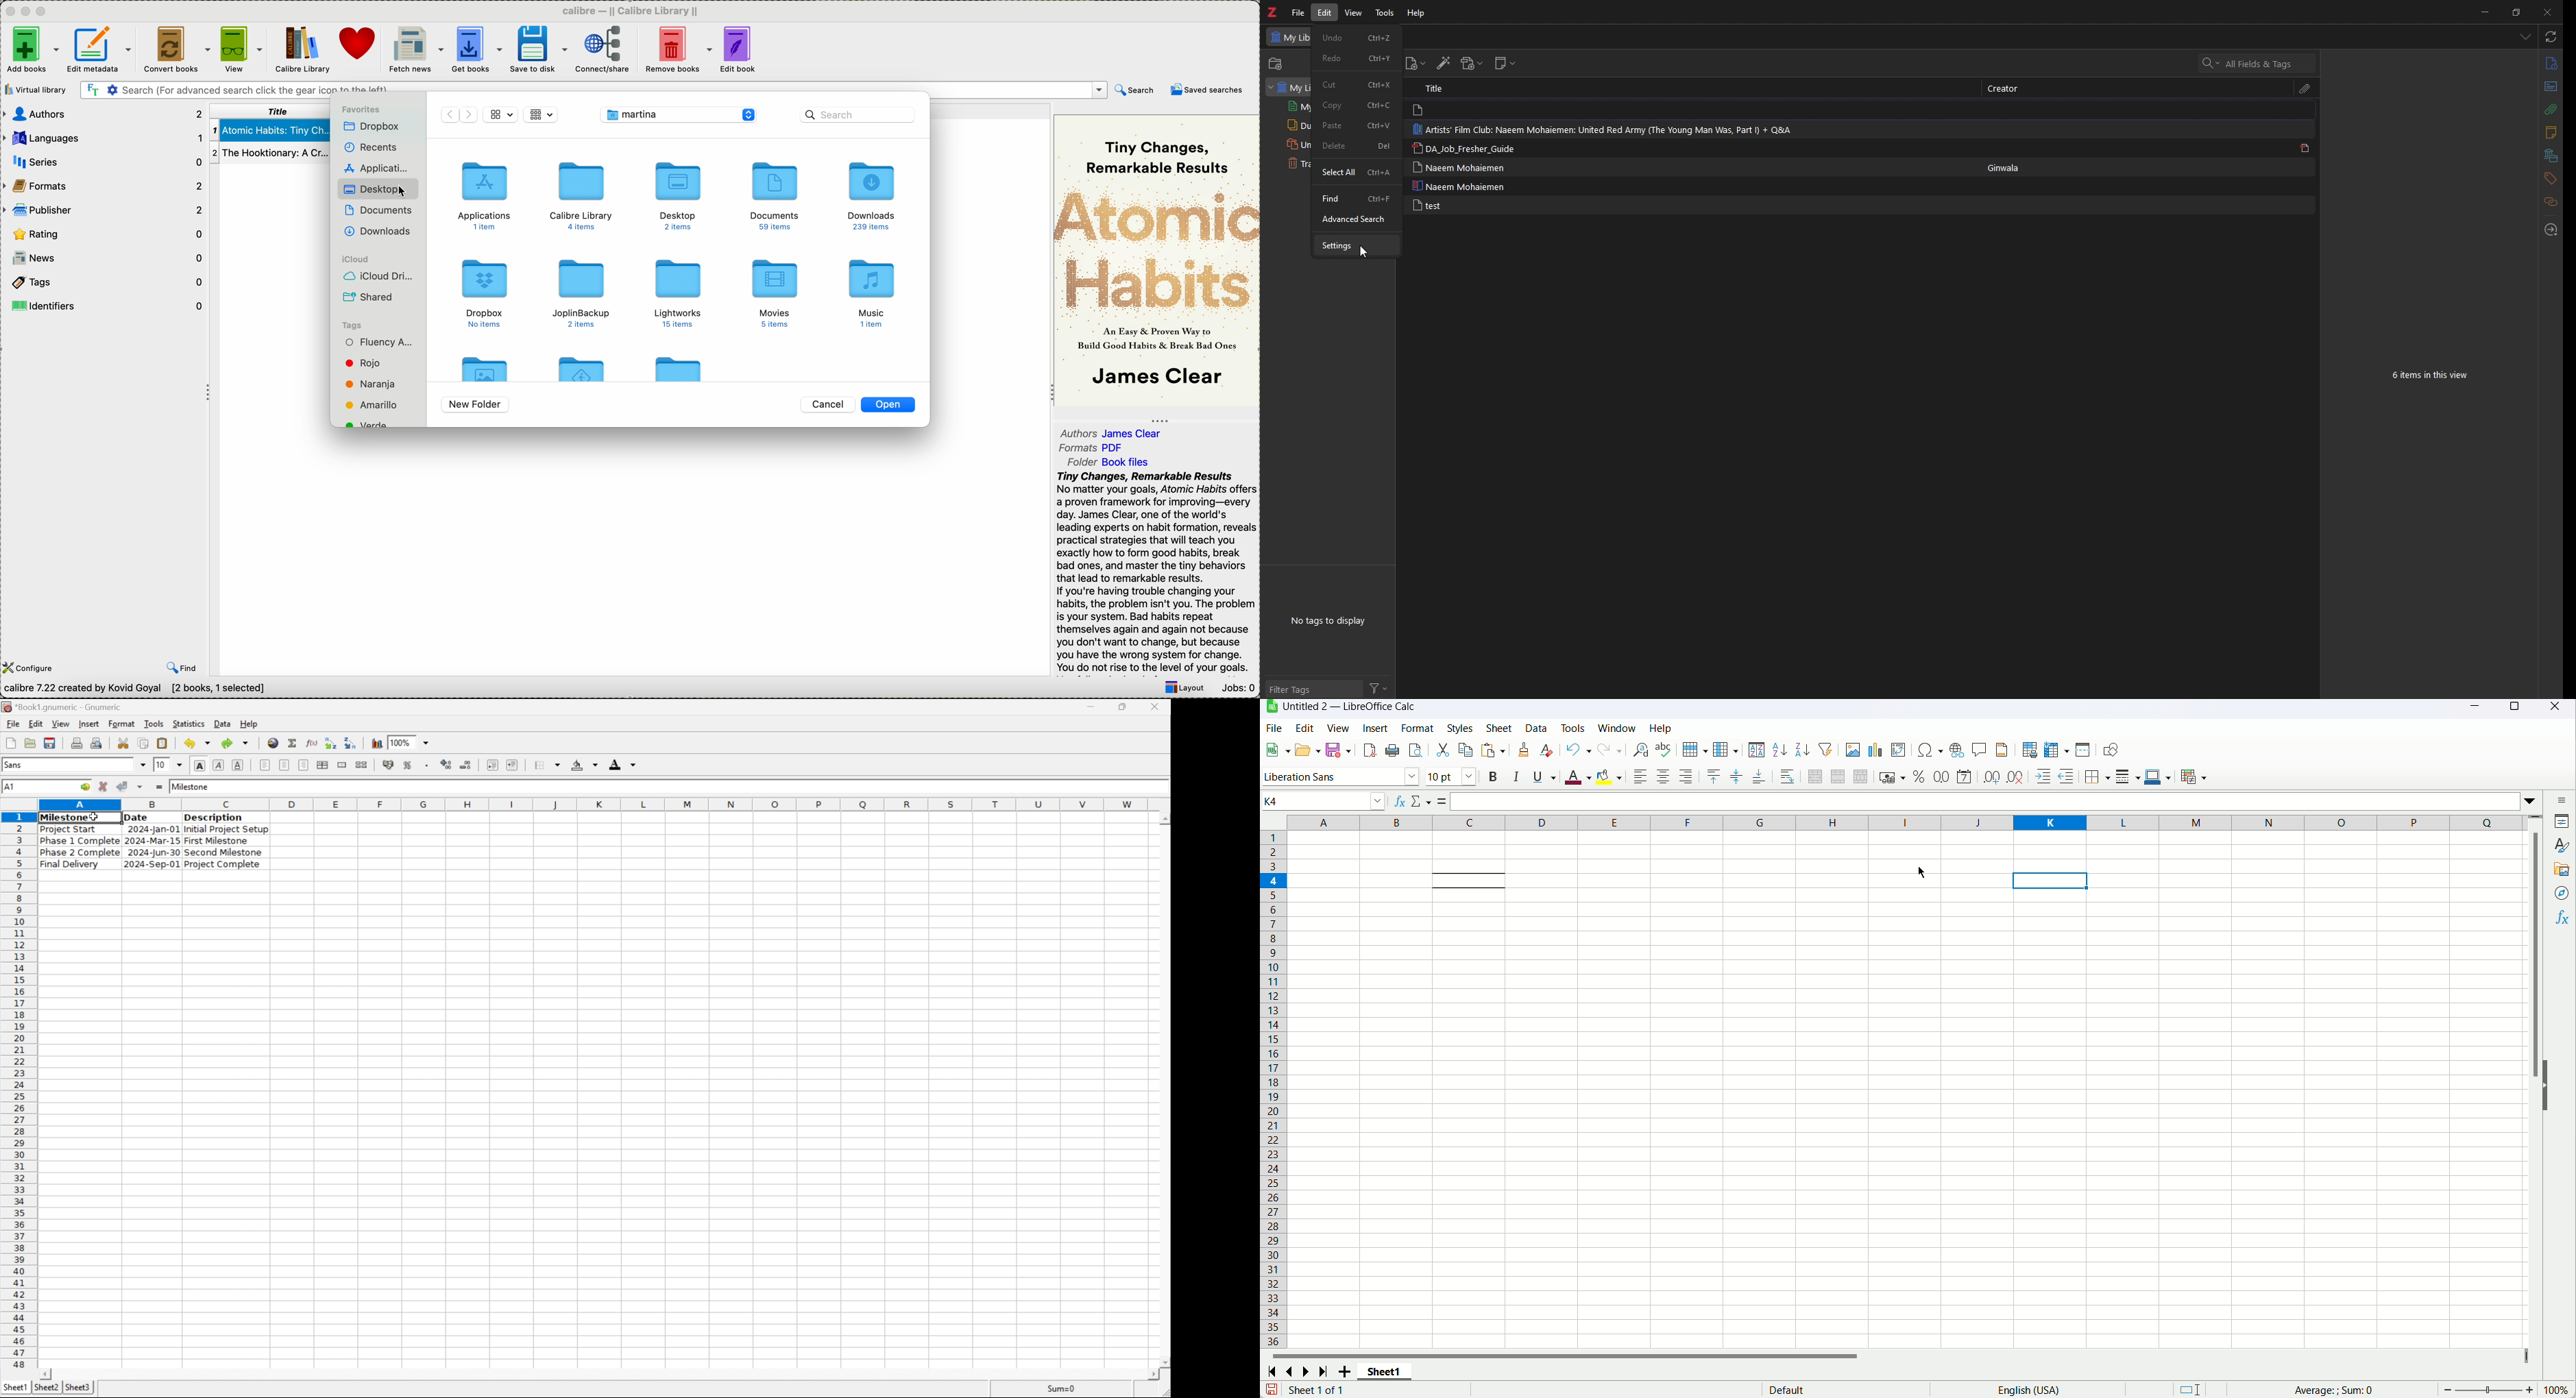 This screenshot has width=2576, height=1400. What do you see at coordinates (1356, 199) in the screenshot?
I see `Find ctrl+F` at bounding box center [1356, 199].